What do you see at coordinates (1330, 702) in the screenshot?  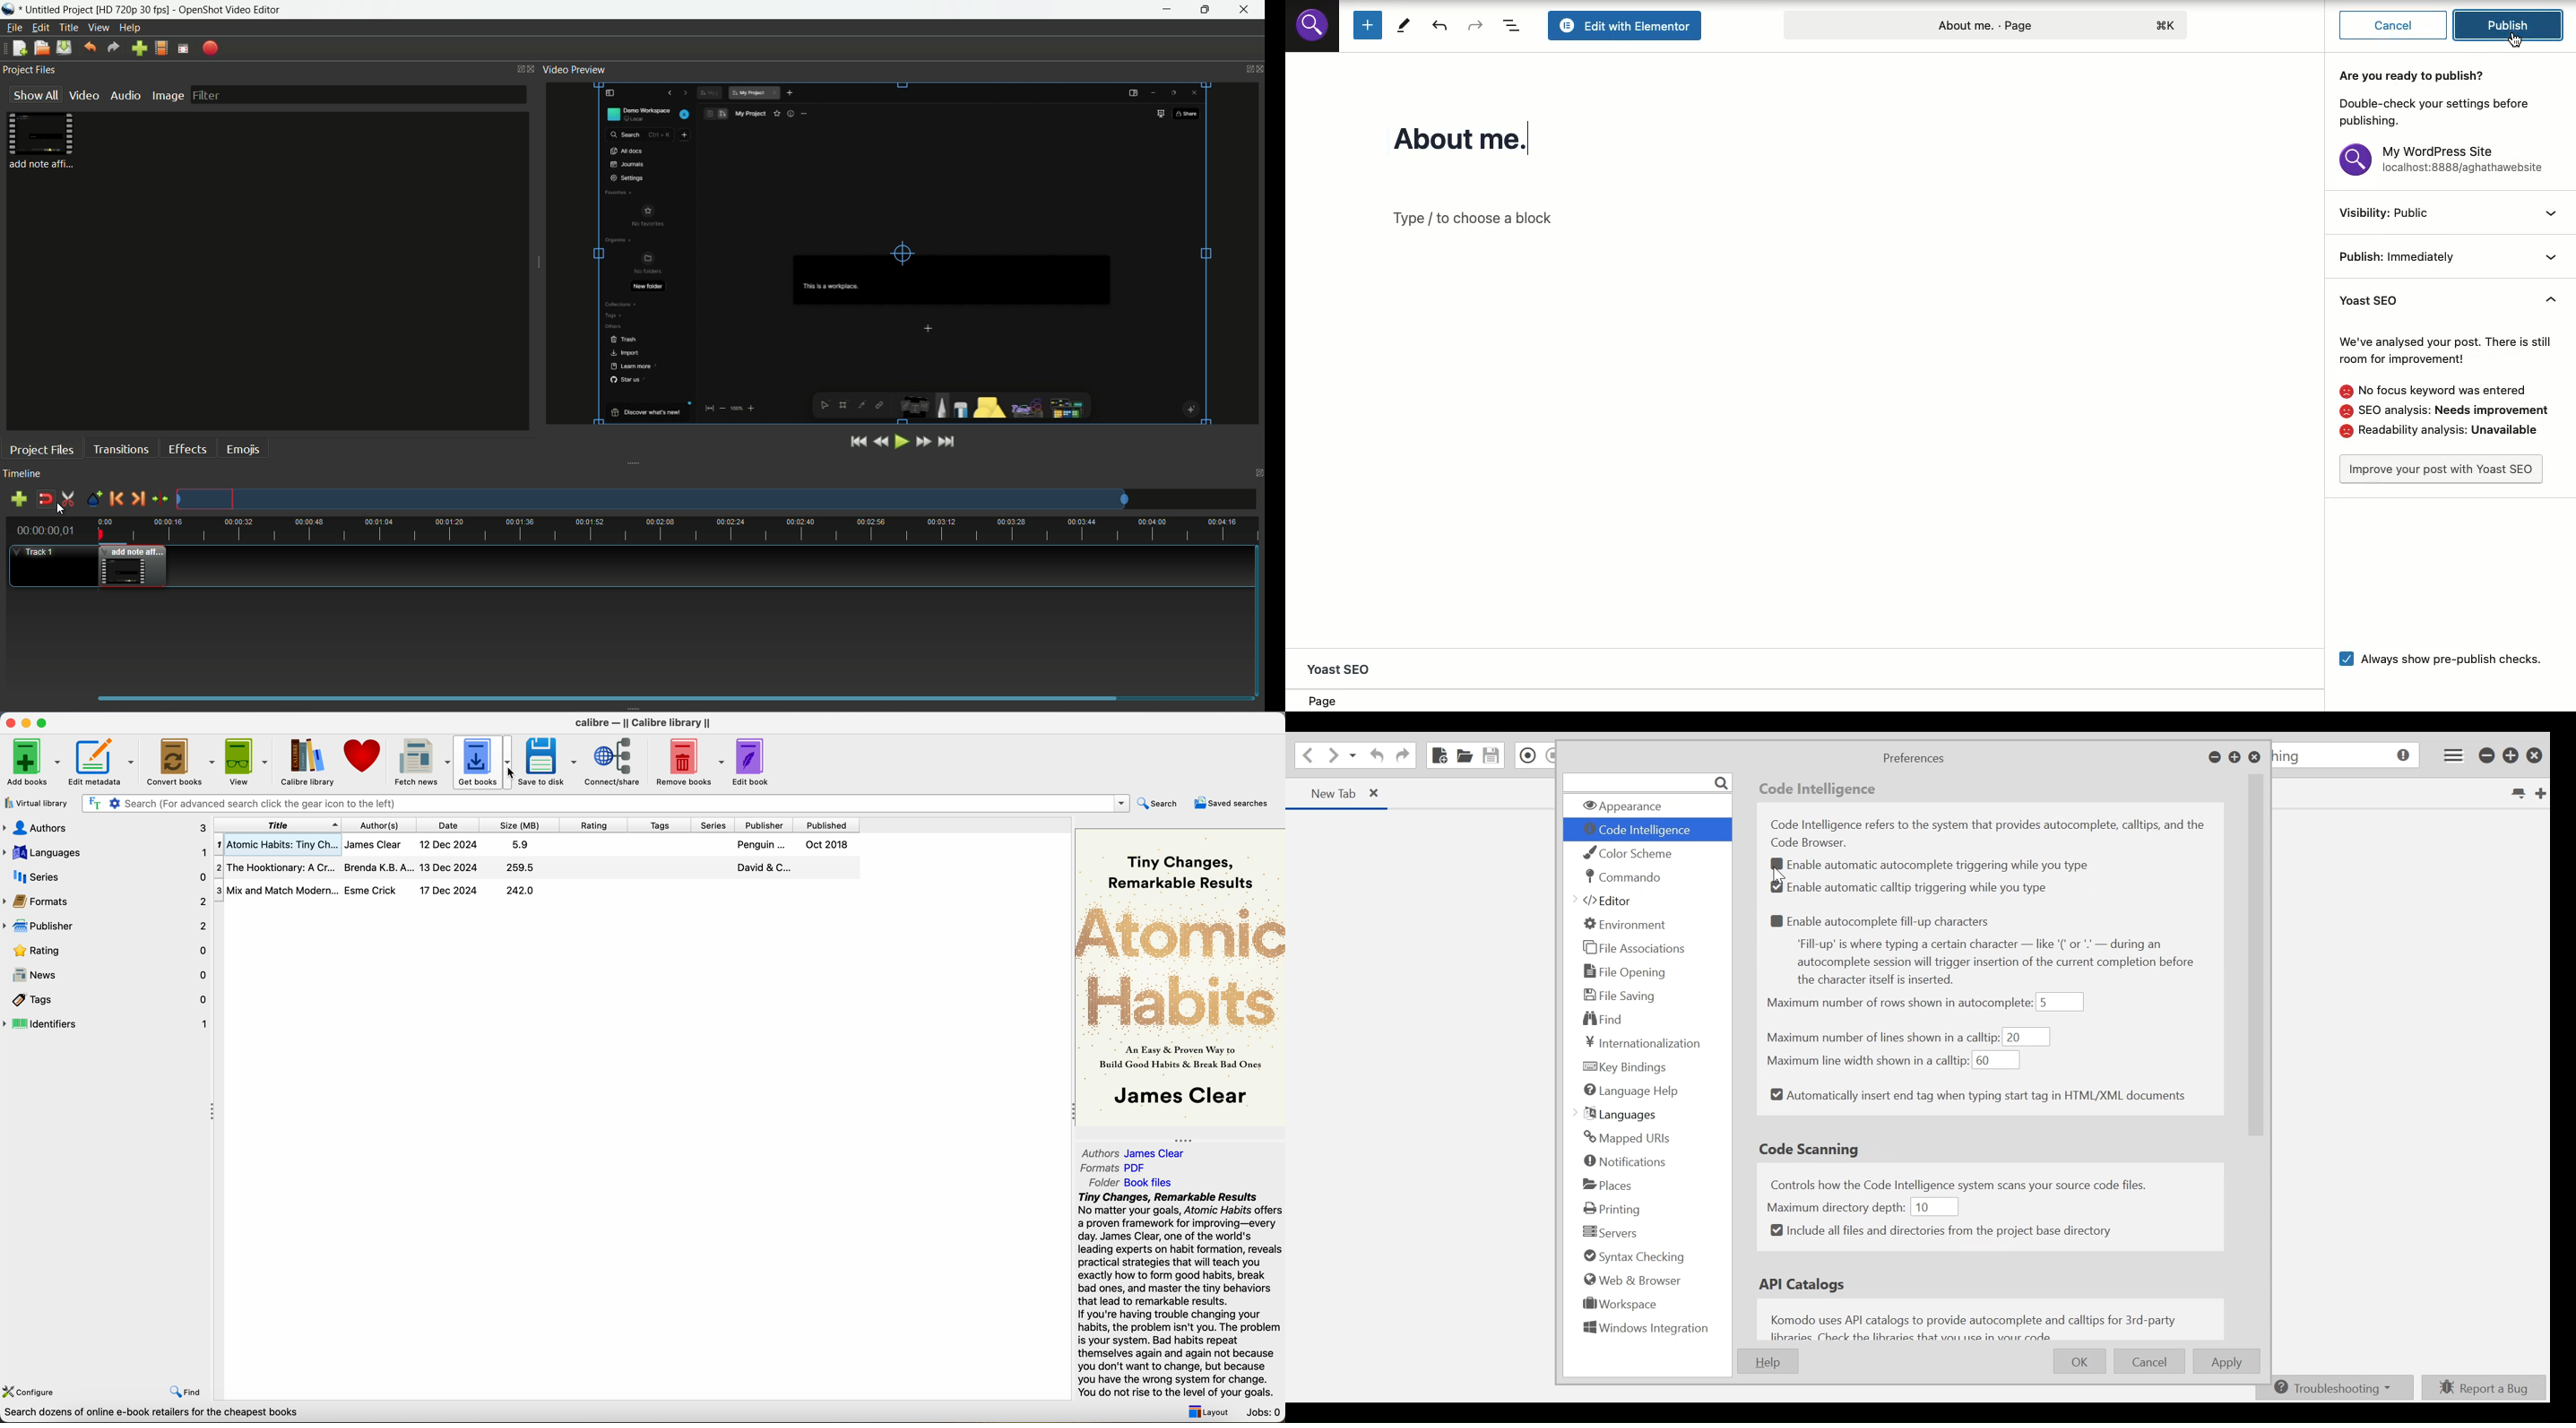 I see `Page` at bounding box center [1330, 702].